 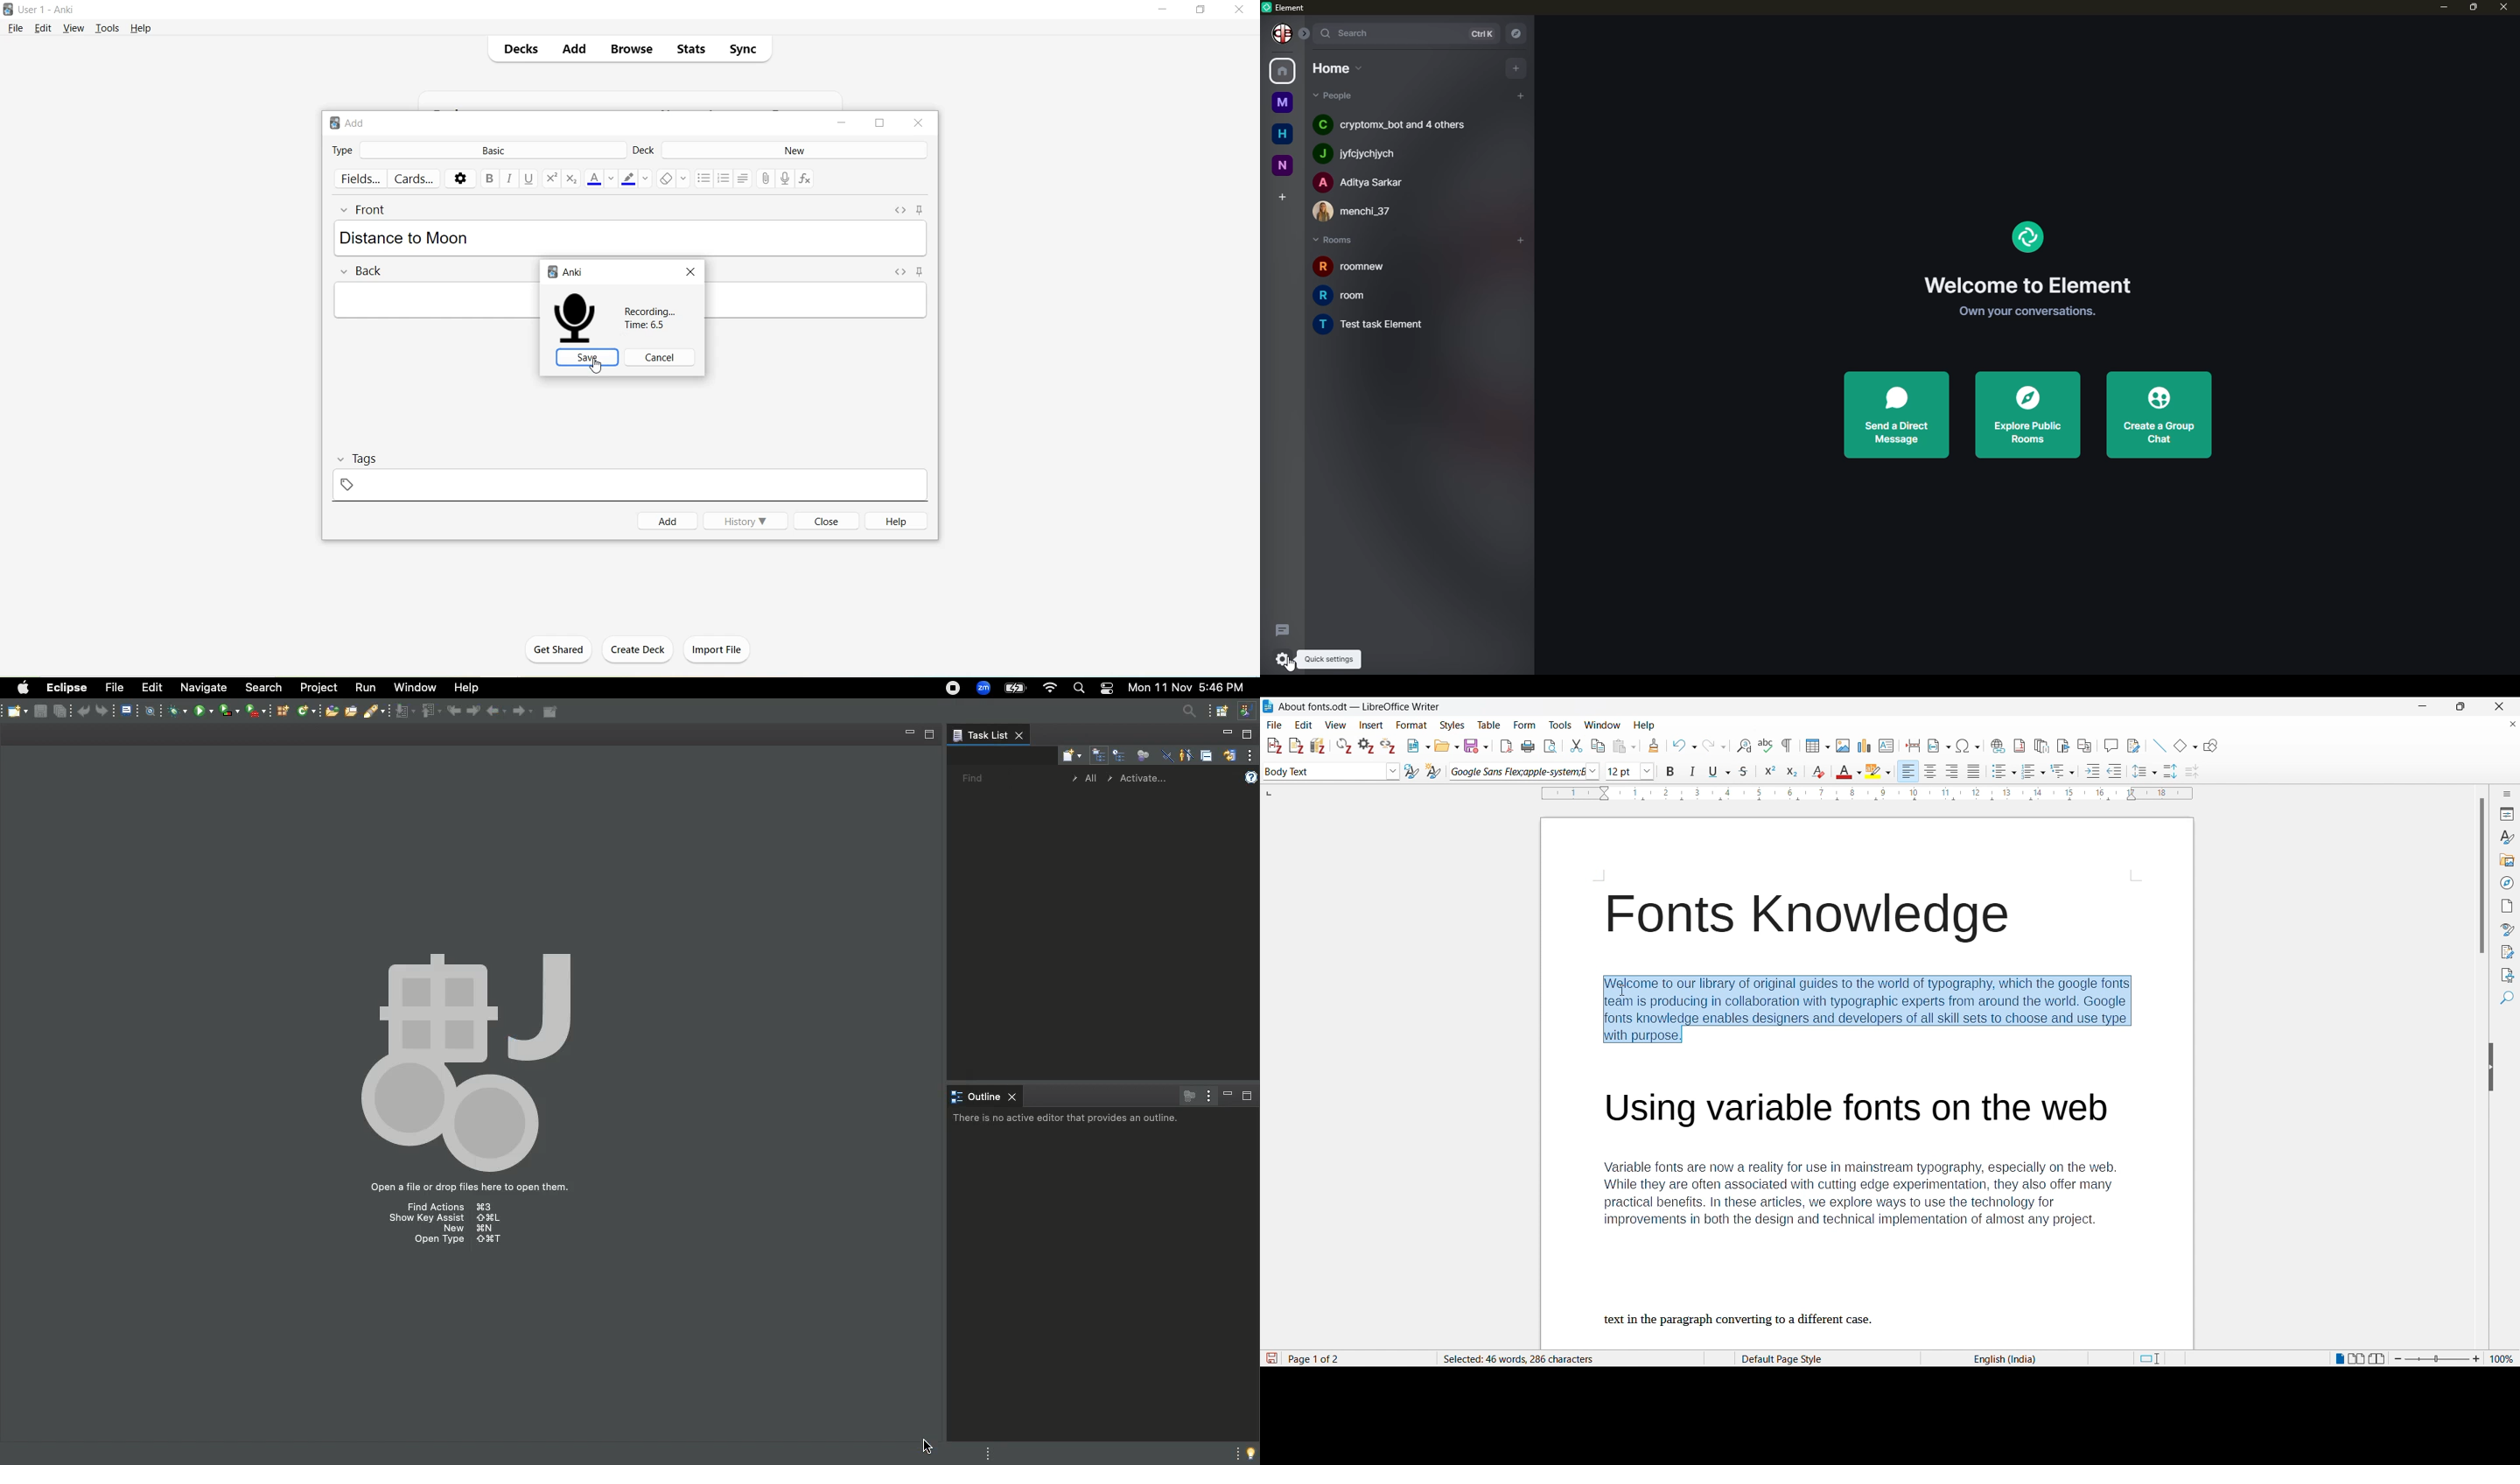 What do you see at coordinates (2507, 929) in the screenshot?
I see `Style inspector` at bounding box center [2507, 929].